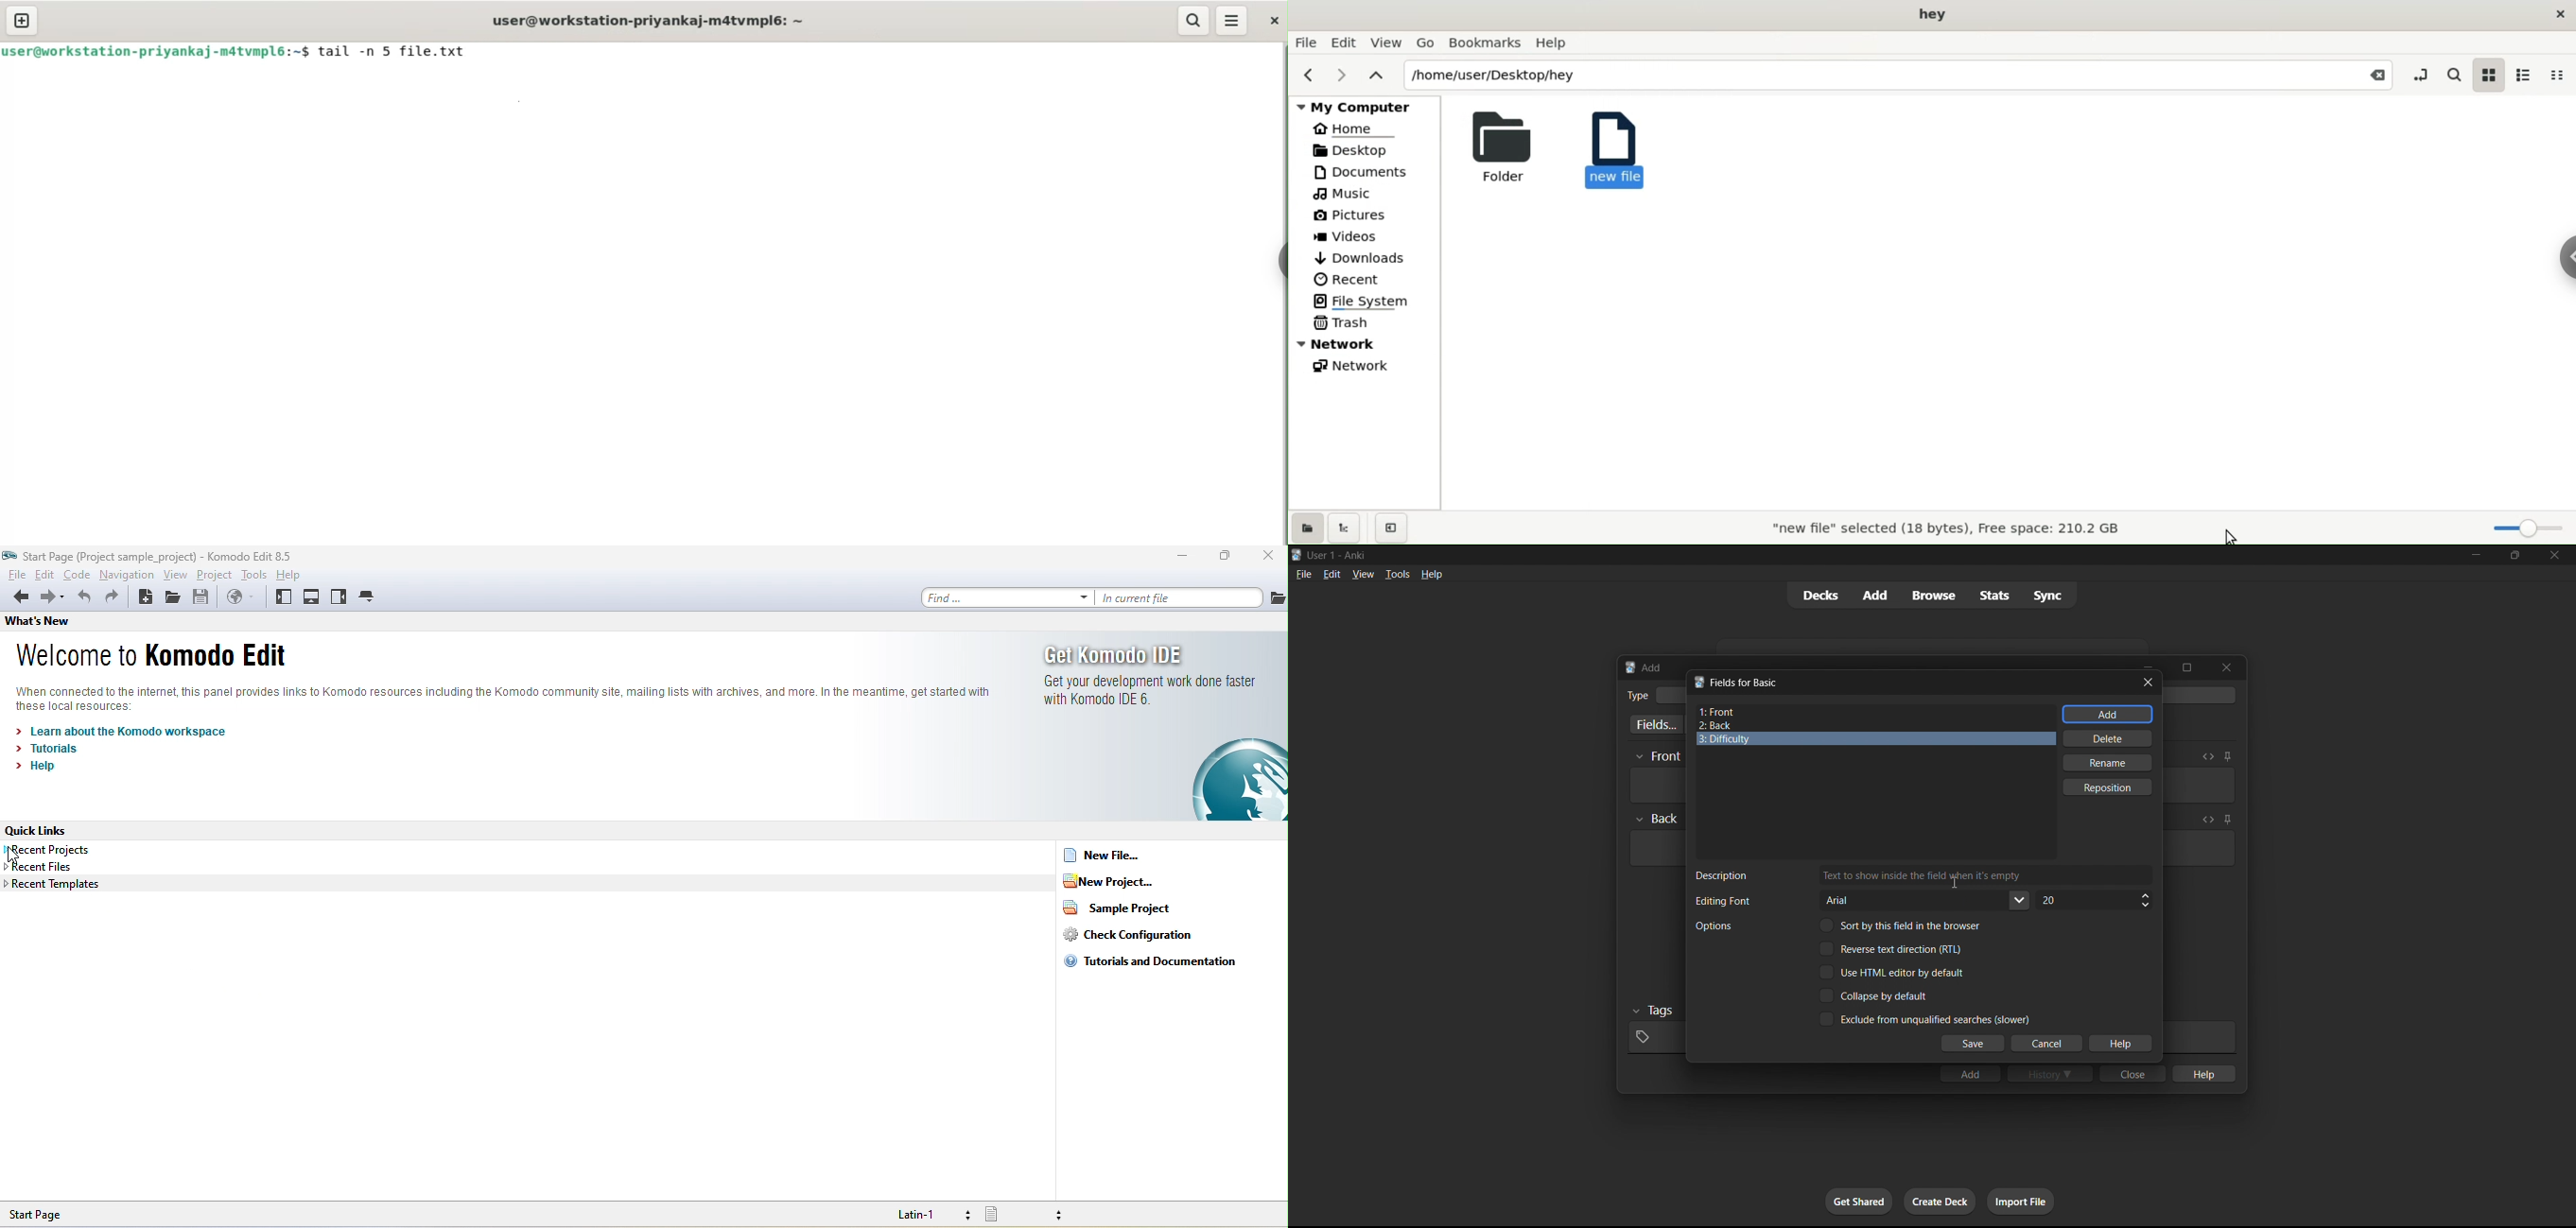 The image size is (2576, 1232). What do you see at coordinates (1986, 875) in the screenshot?
I see `field description` at bounding box center [1986, 875].